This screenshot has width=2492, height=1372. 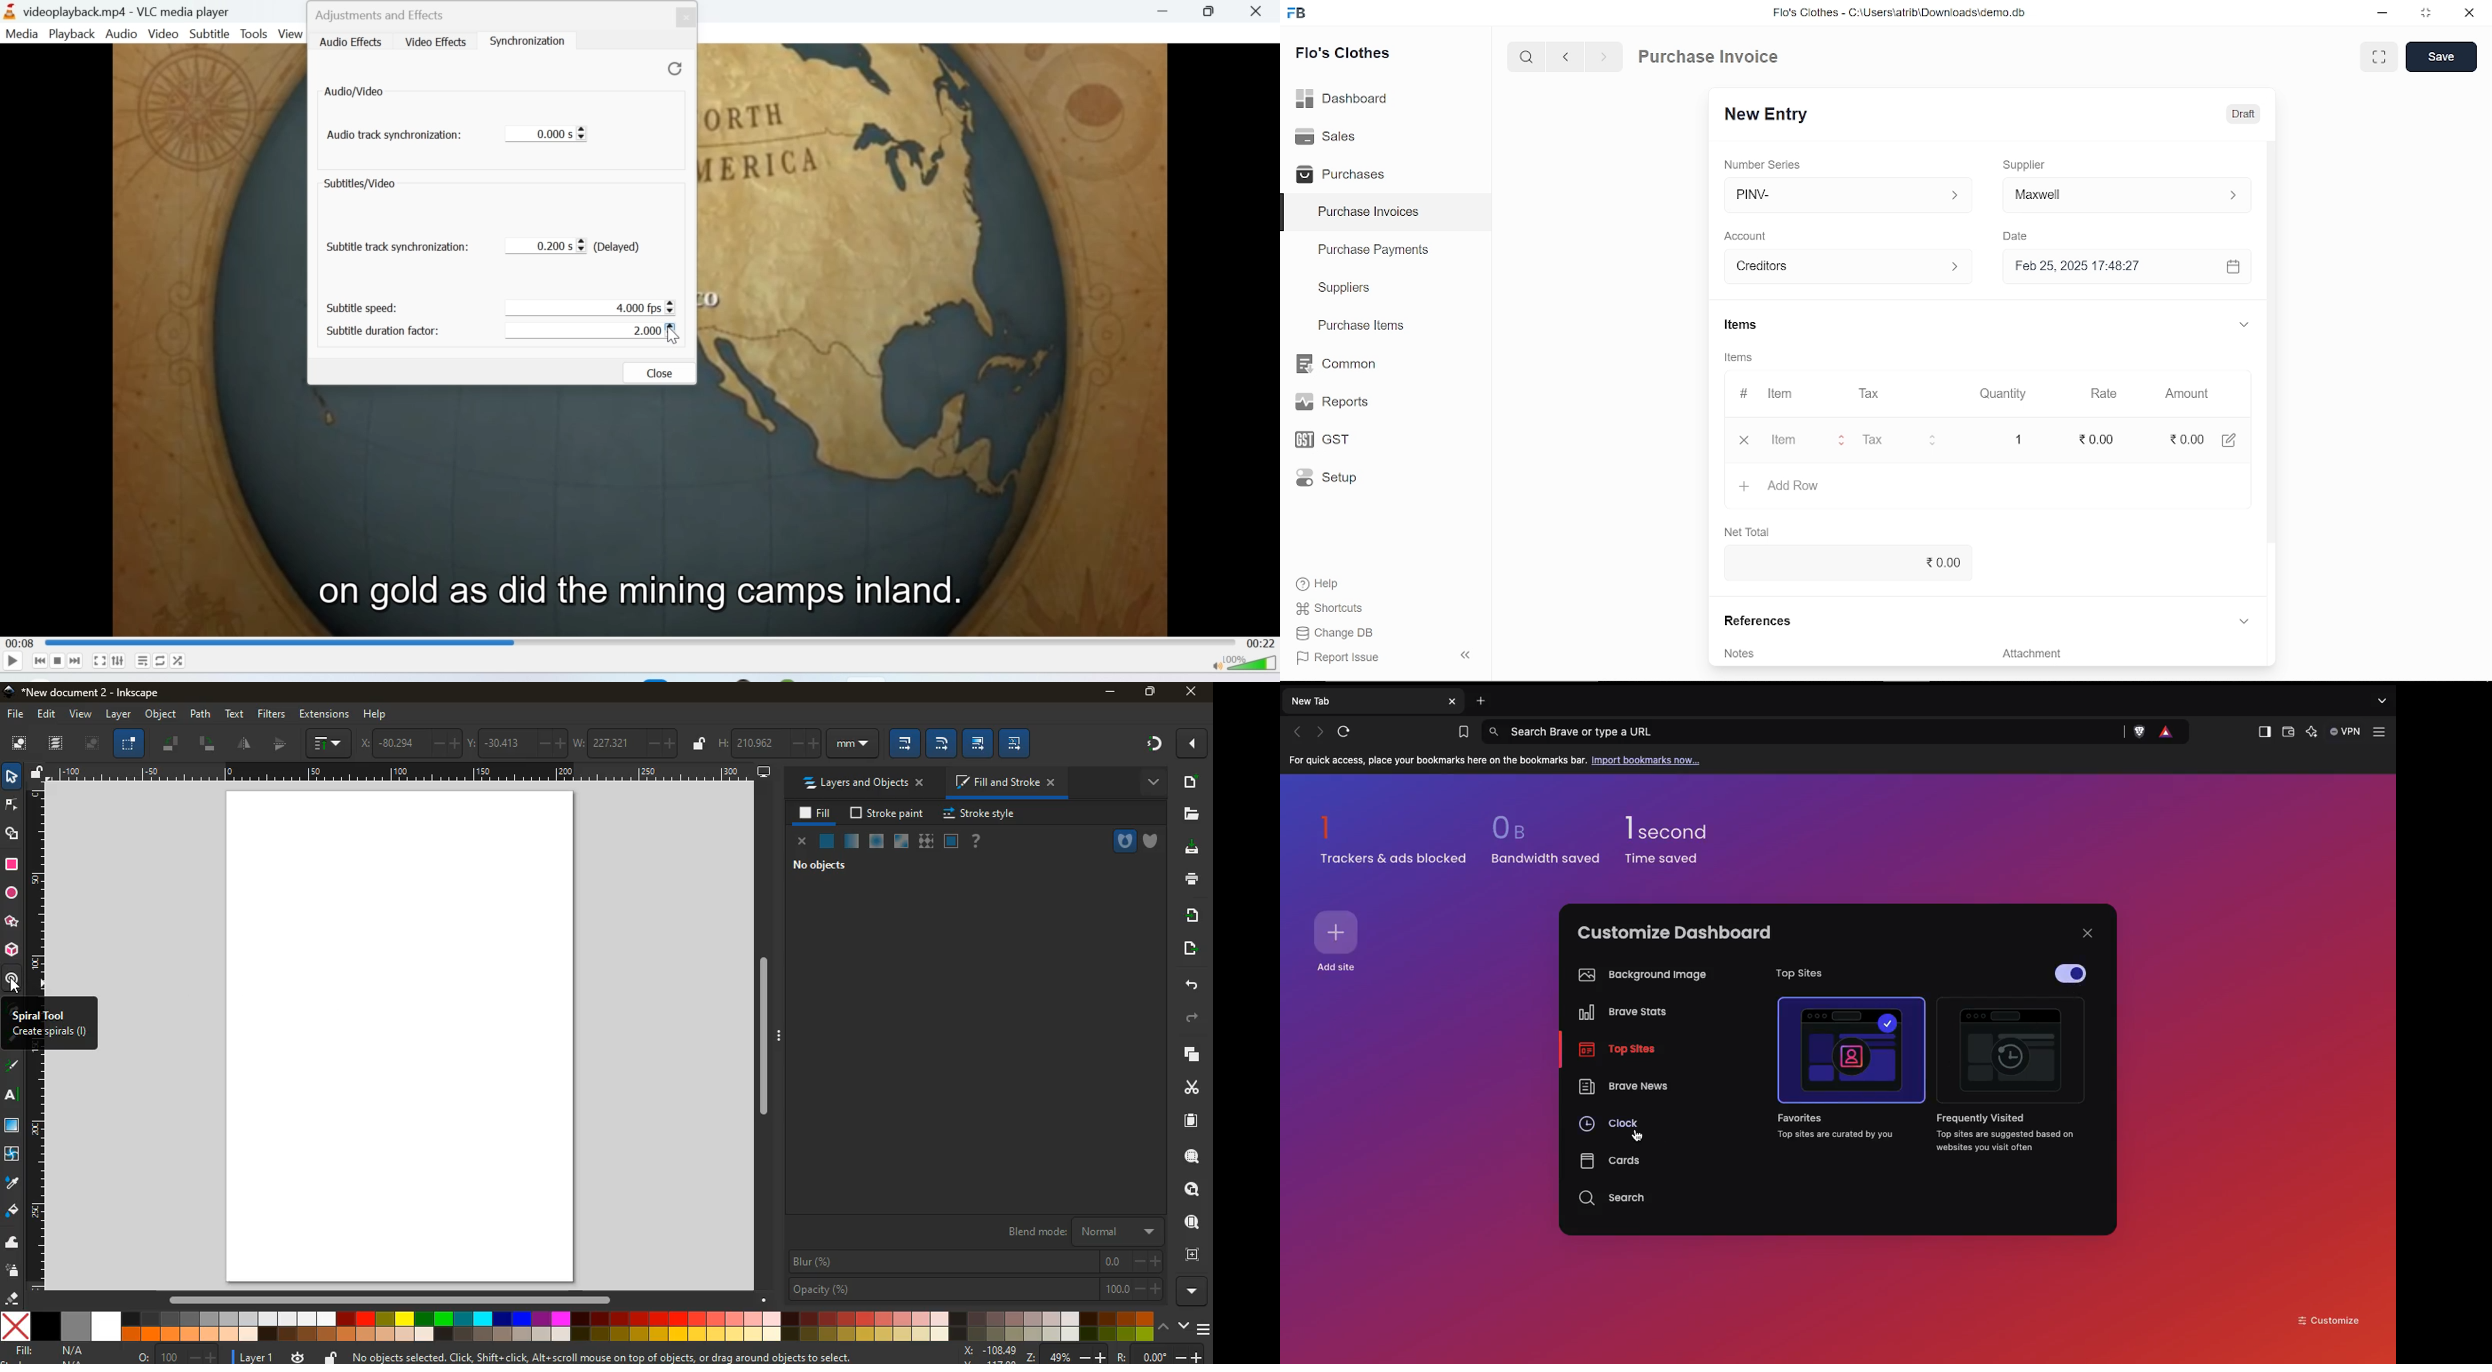 I want to click on Sales, so click(x=1325, y=135).